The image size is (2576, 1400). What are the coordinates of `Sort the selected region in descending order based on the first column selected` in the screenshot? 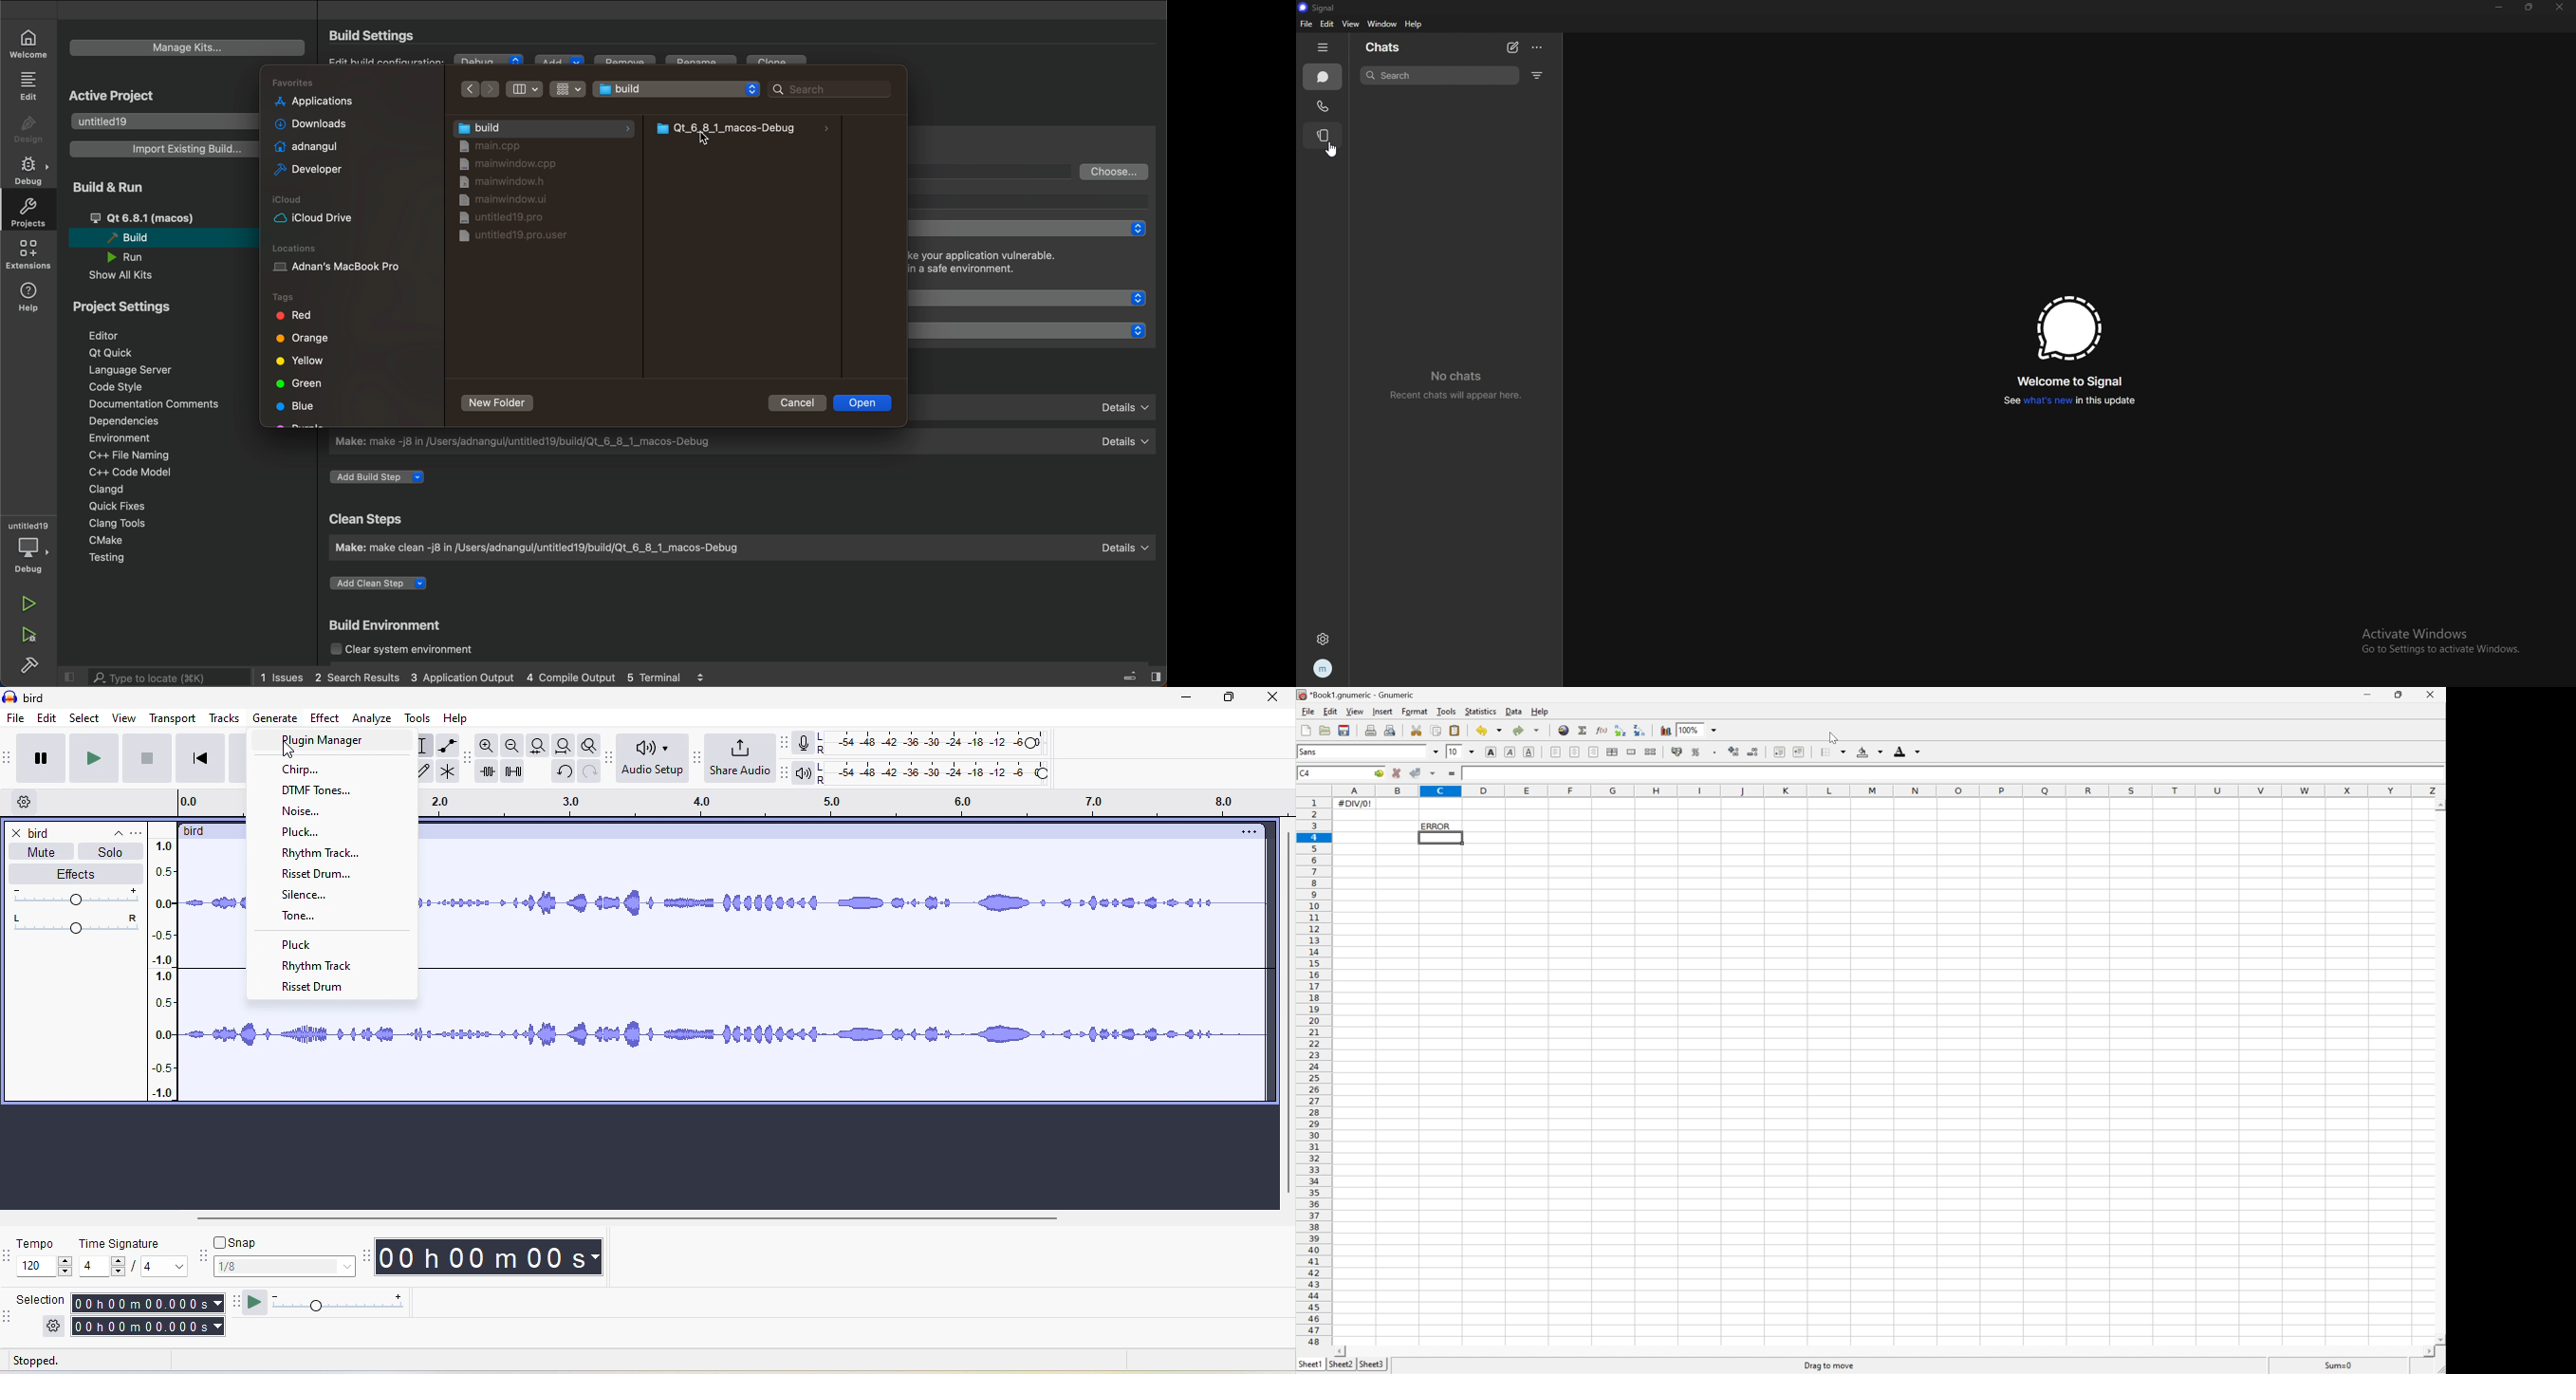 It's located at (1640, 731).